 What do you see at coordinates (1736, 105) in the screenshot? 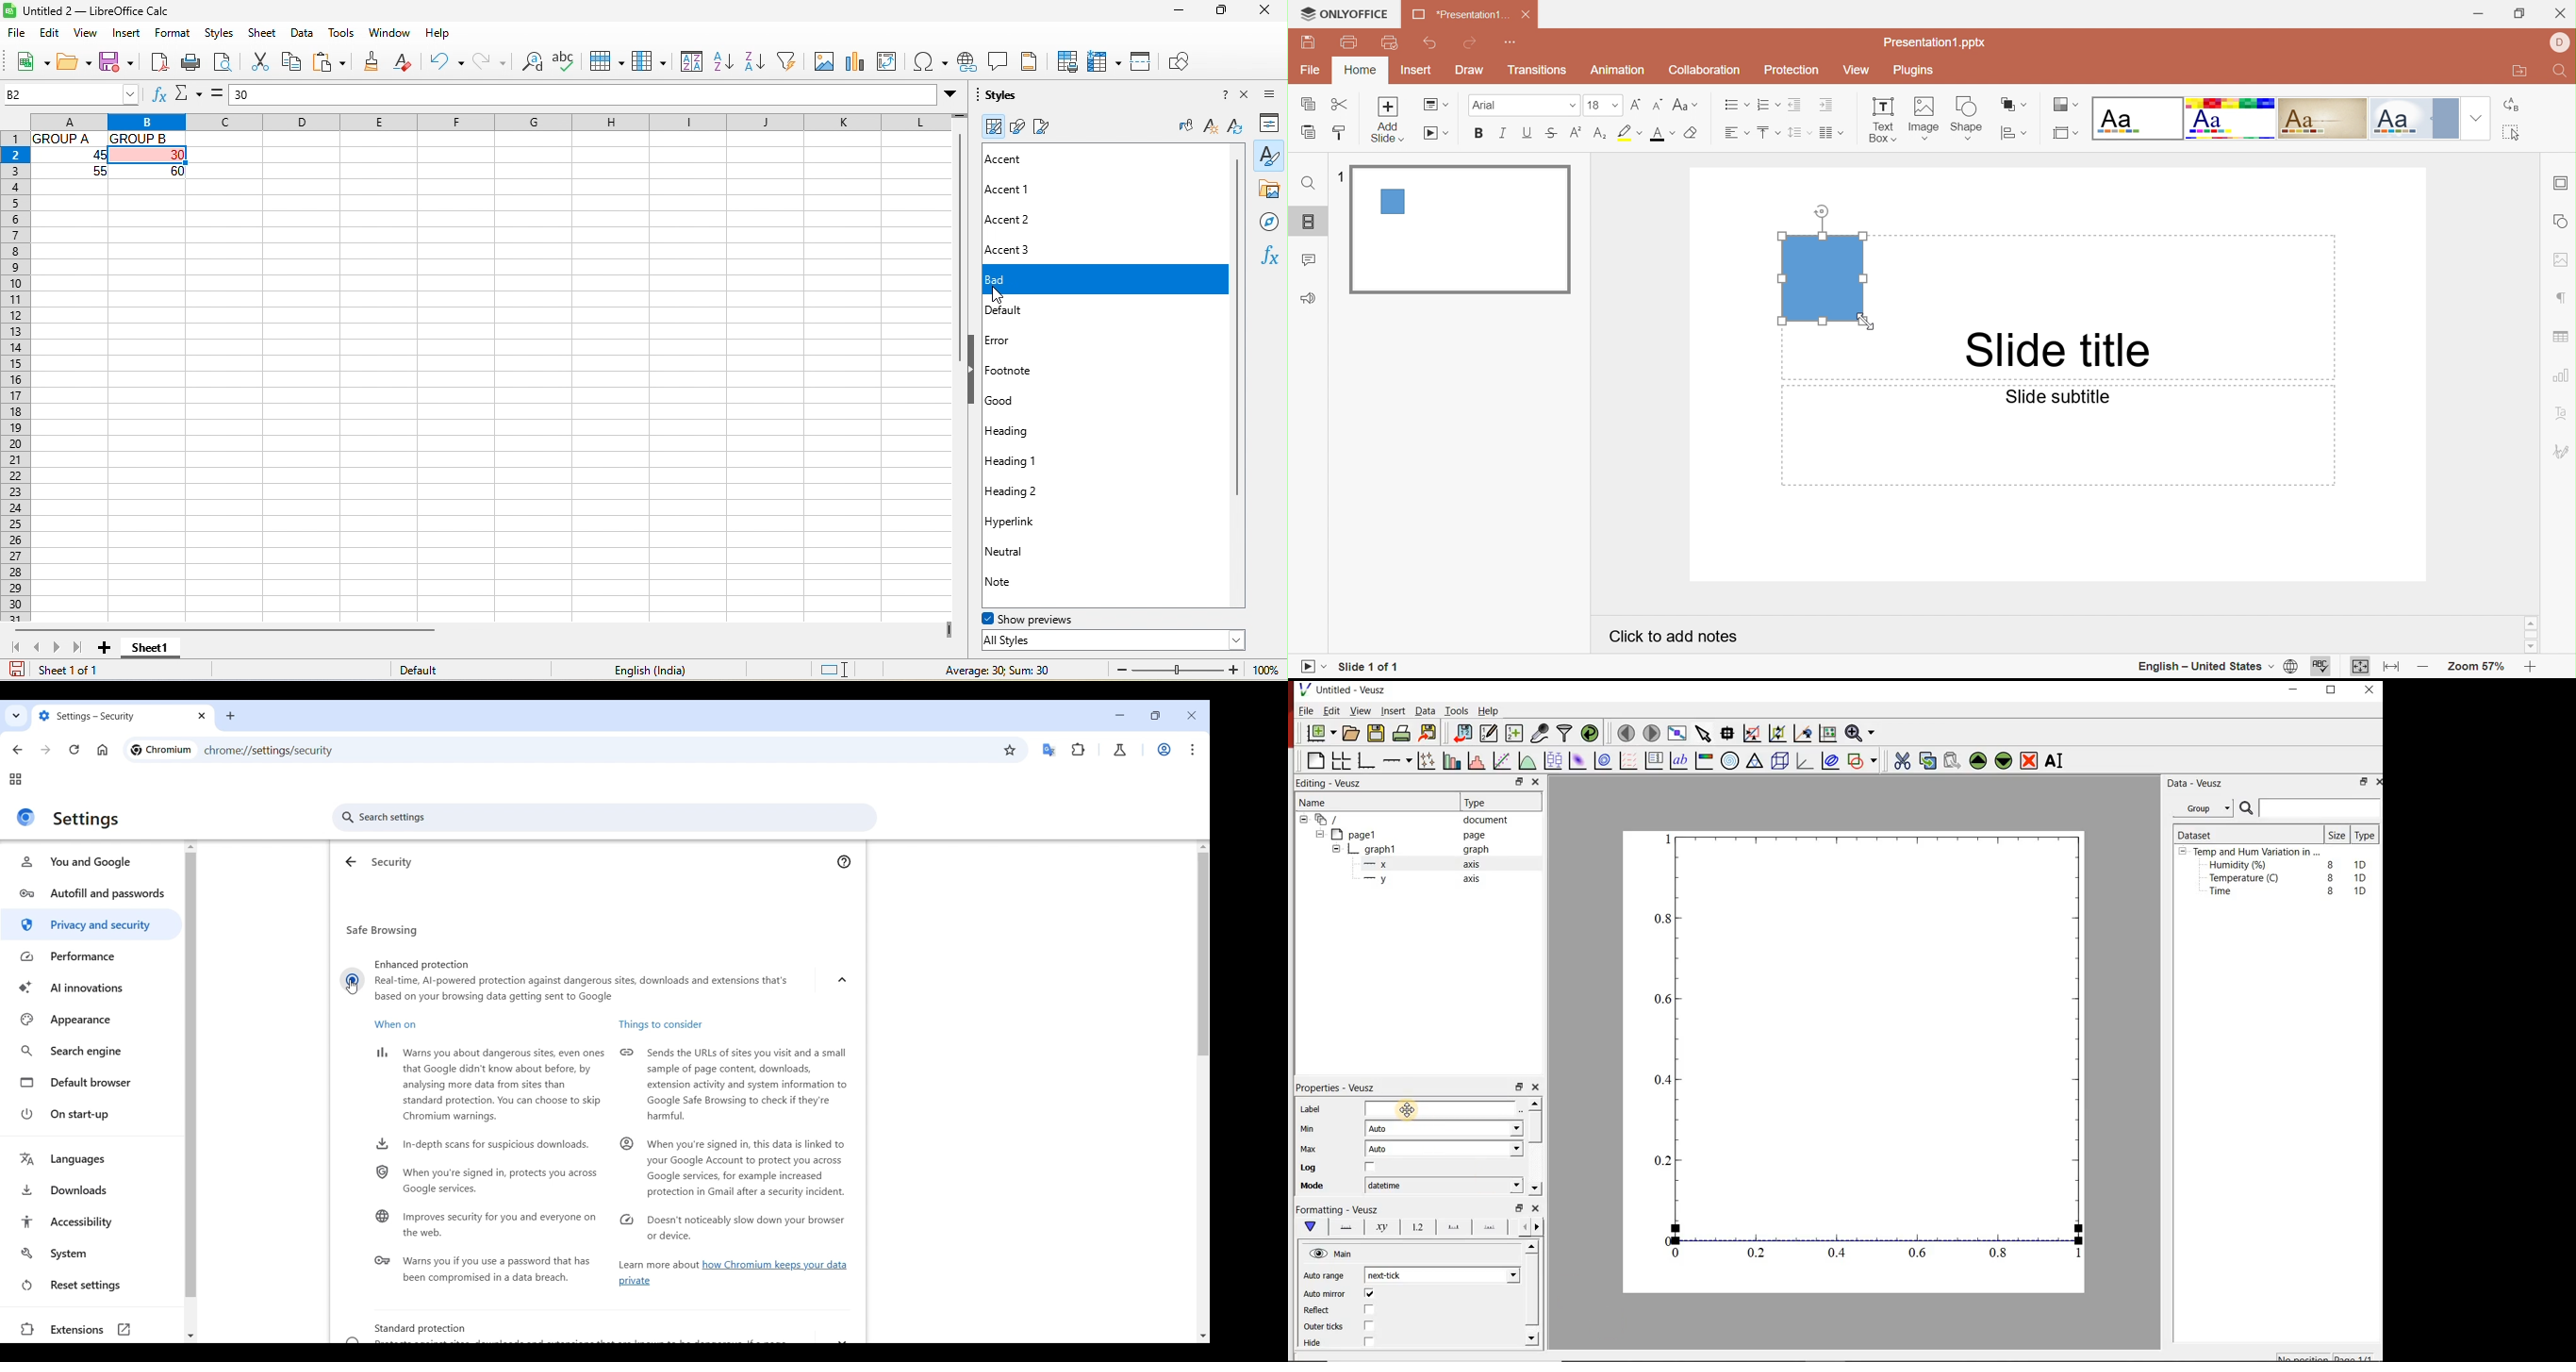
I see `Bullets` at bounding box center [1736, 105].